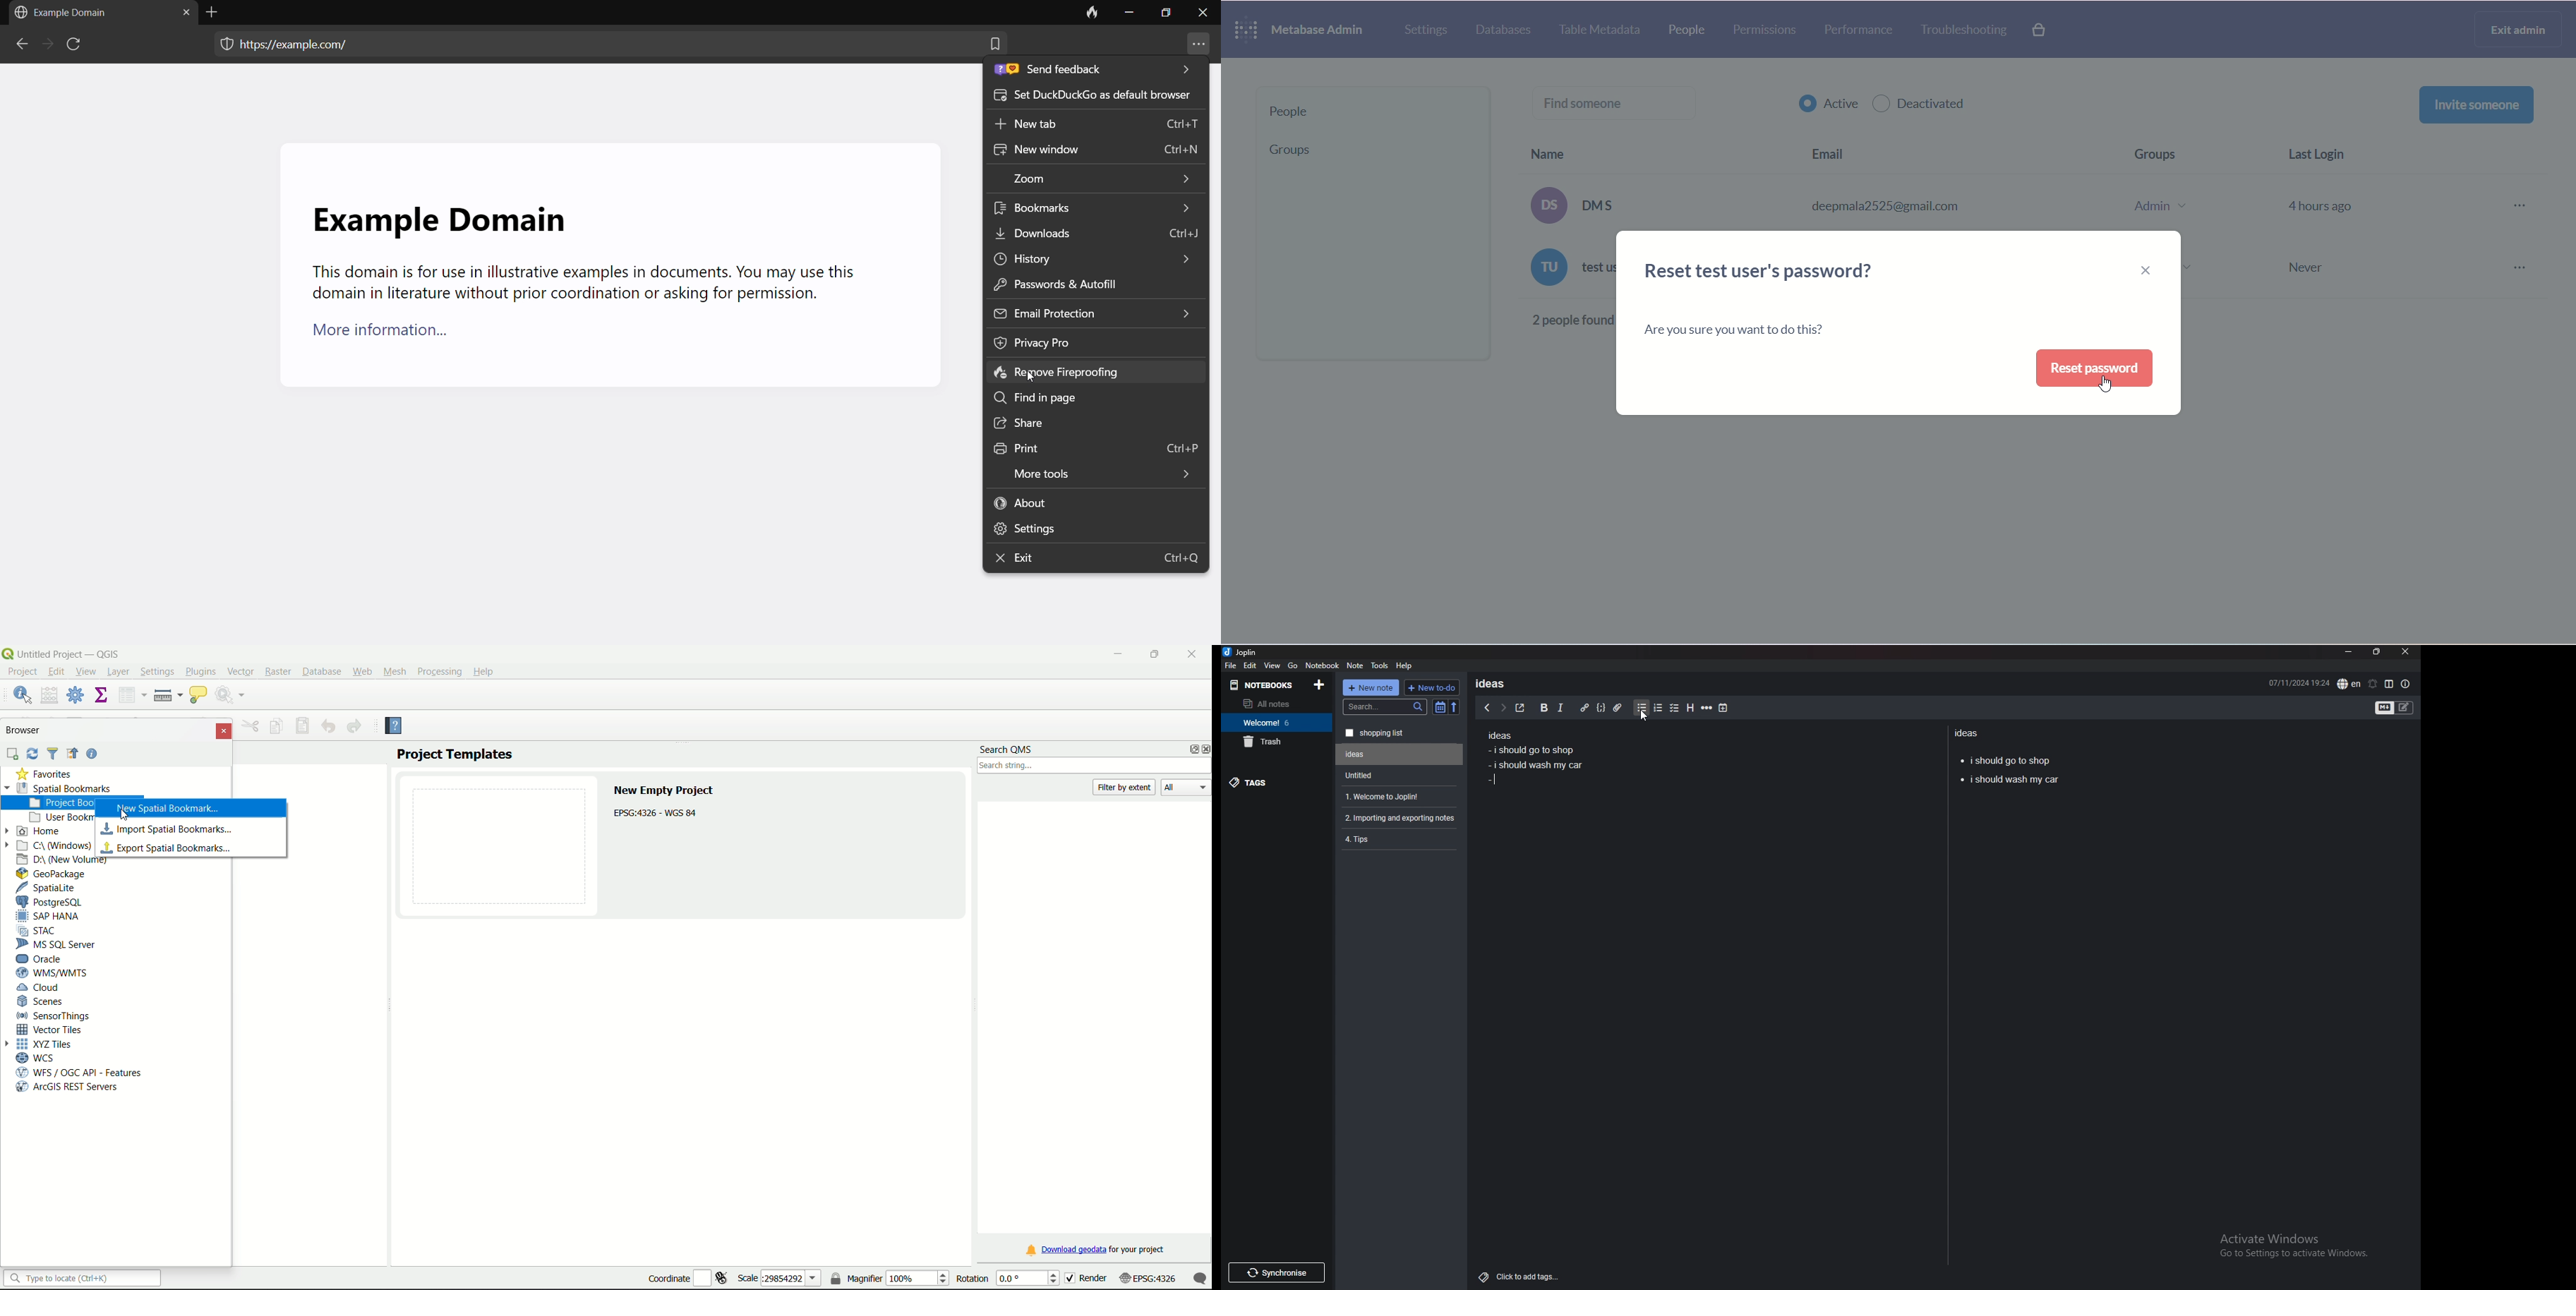  Describe the element at coordinates (1190, 749) in the screenshot. I see `options` at that location.